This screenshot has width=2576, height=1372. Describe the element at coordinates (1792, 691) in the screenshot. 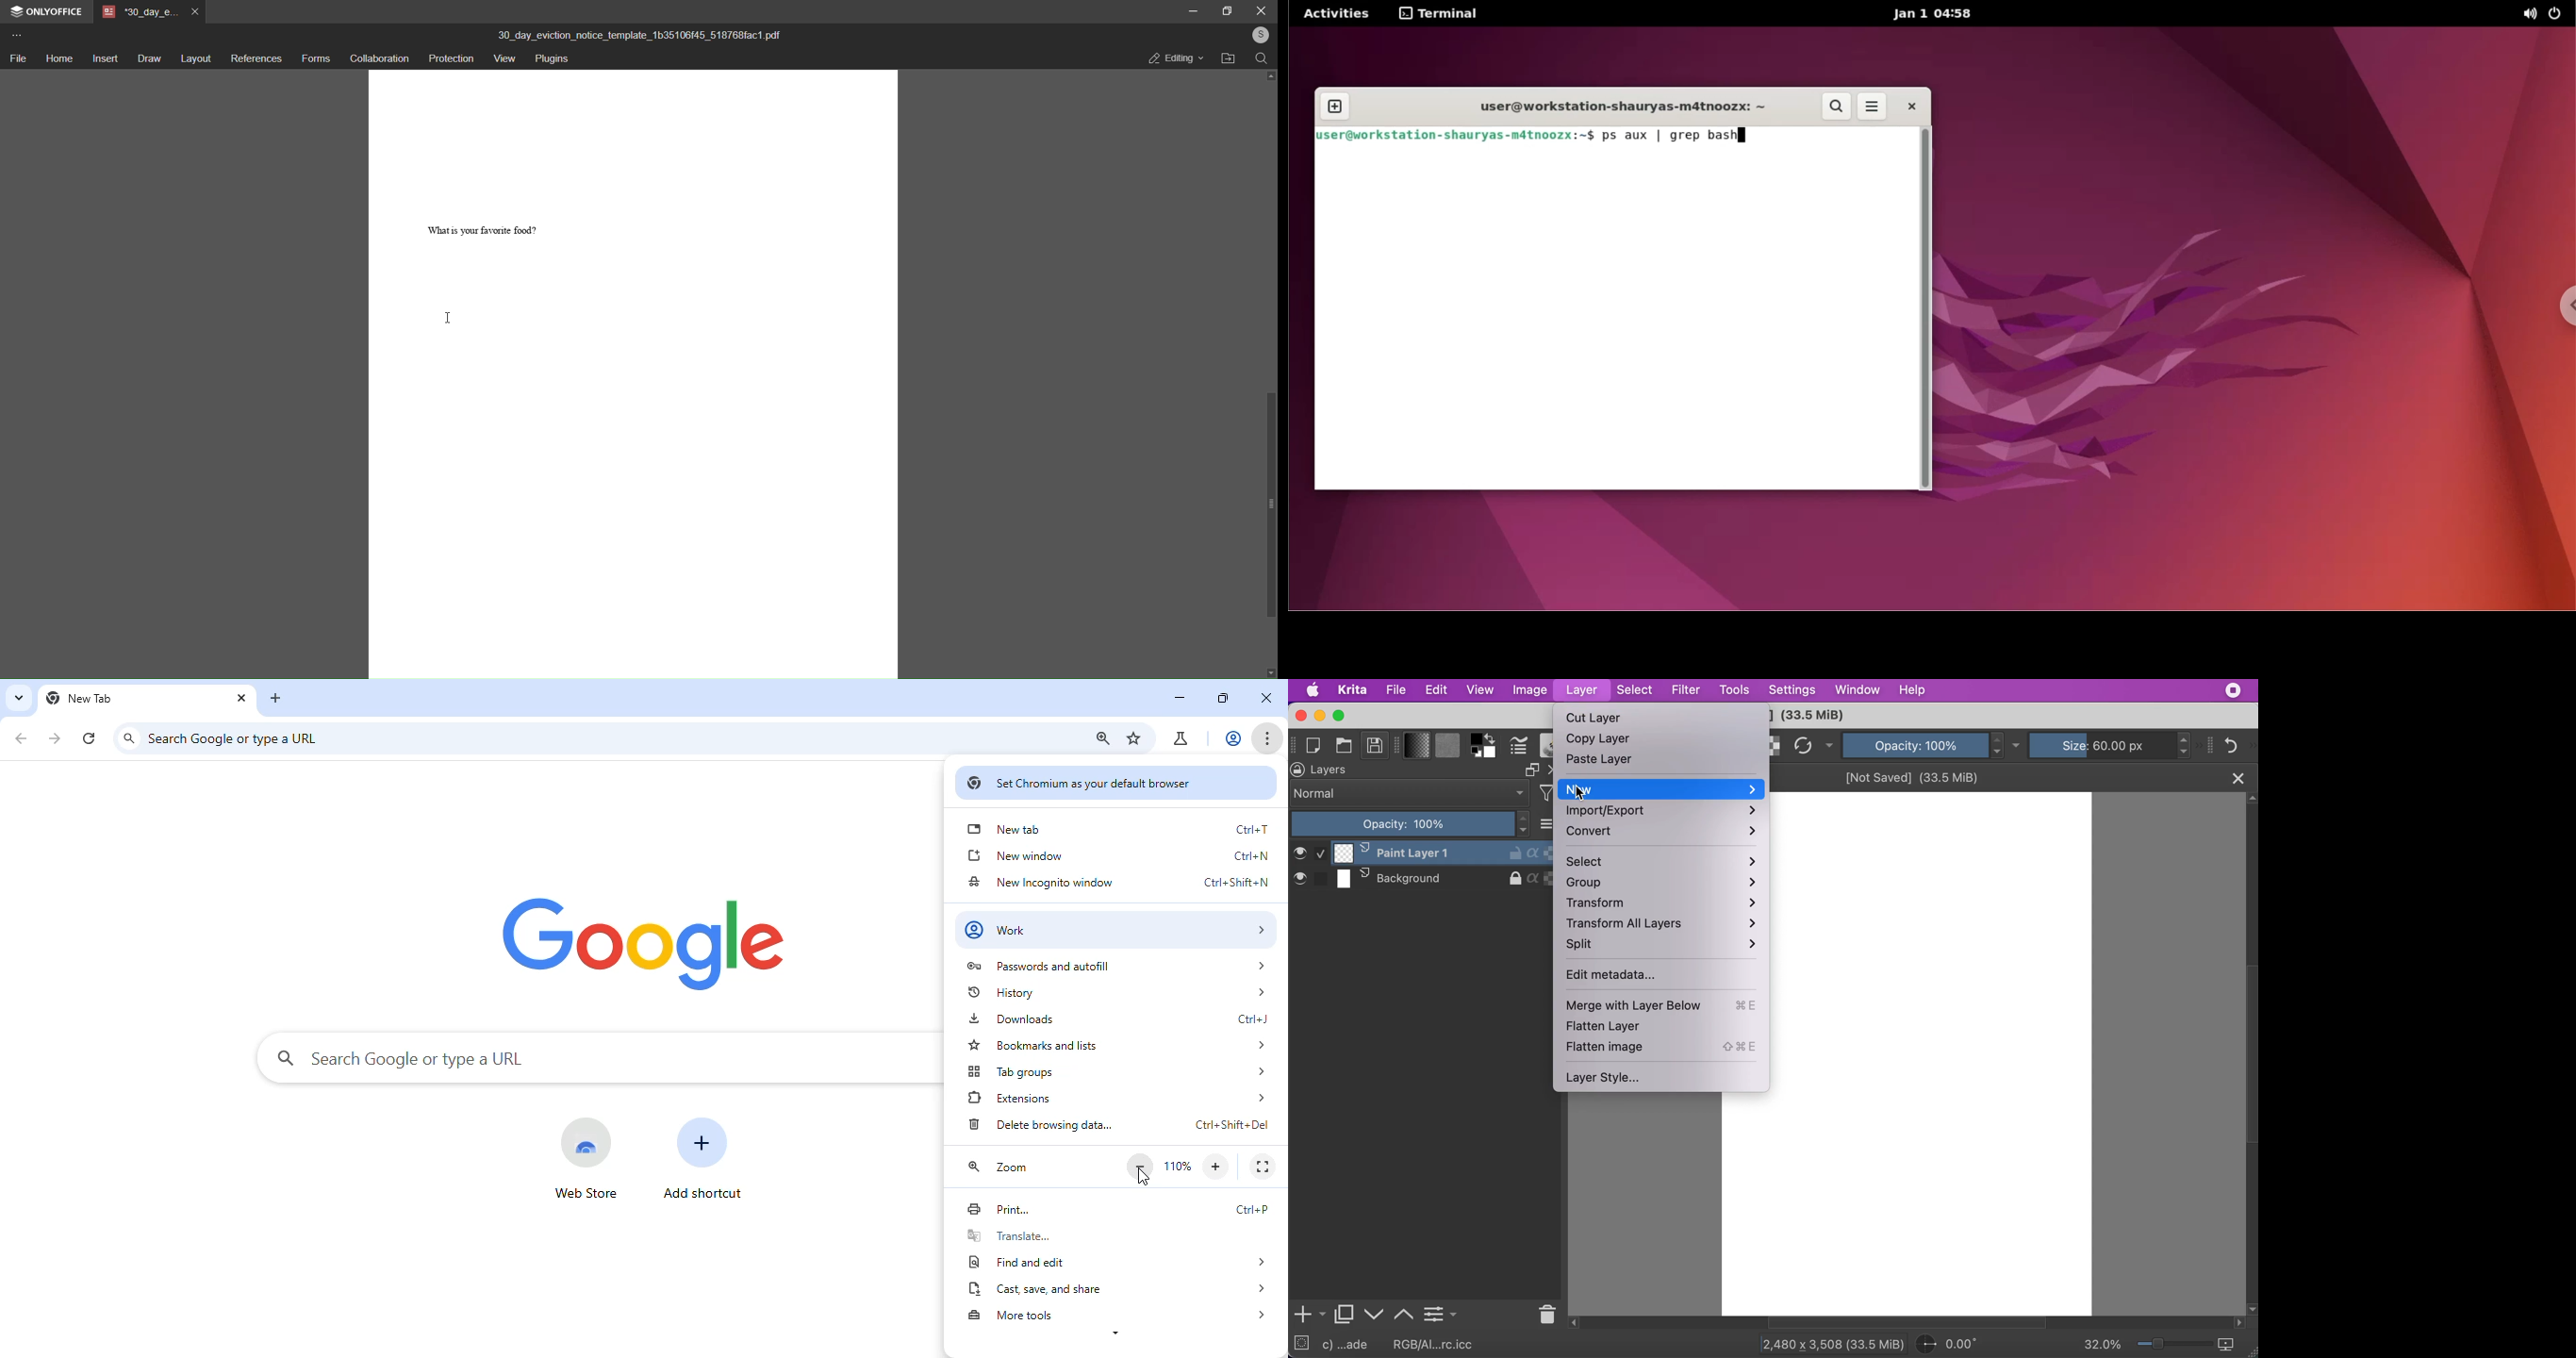

I see `settings` at that location.